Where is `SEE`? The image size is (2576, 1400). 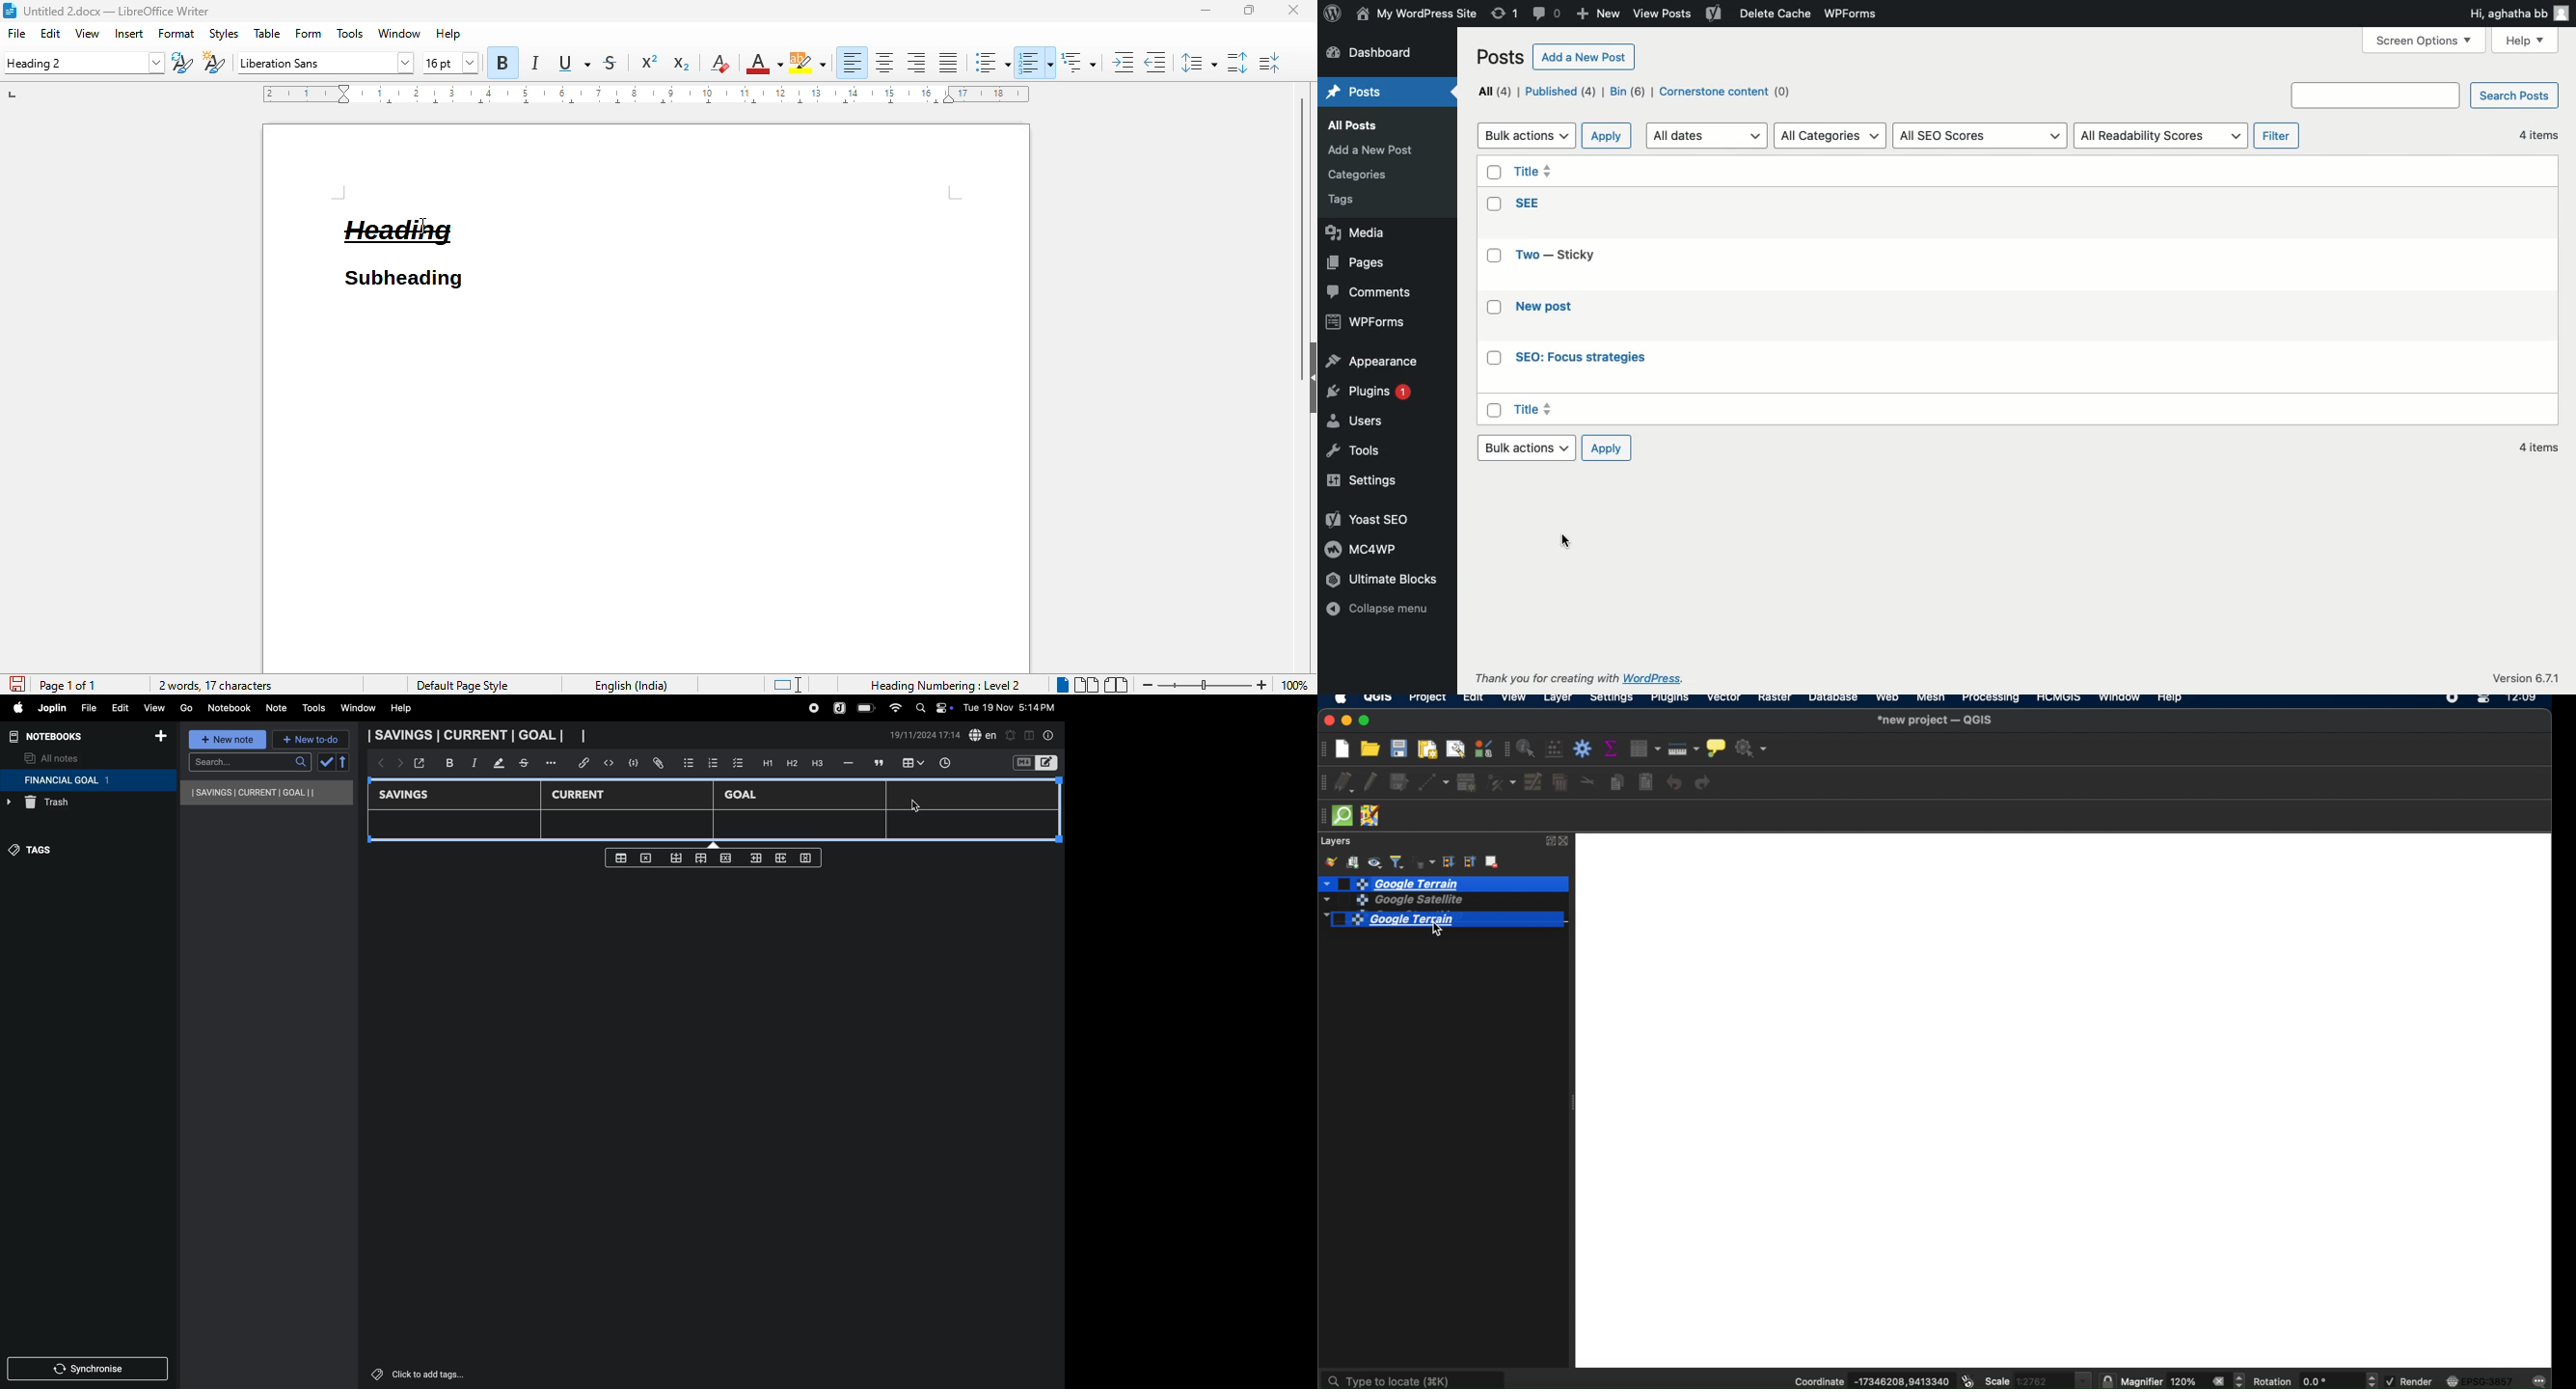 SEE is located at coordinates (1528, 202).